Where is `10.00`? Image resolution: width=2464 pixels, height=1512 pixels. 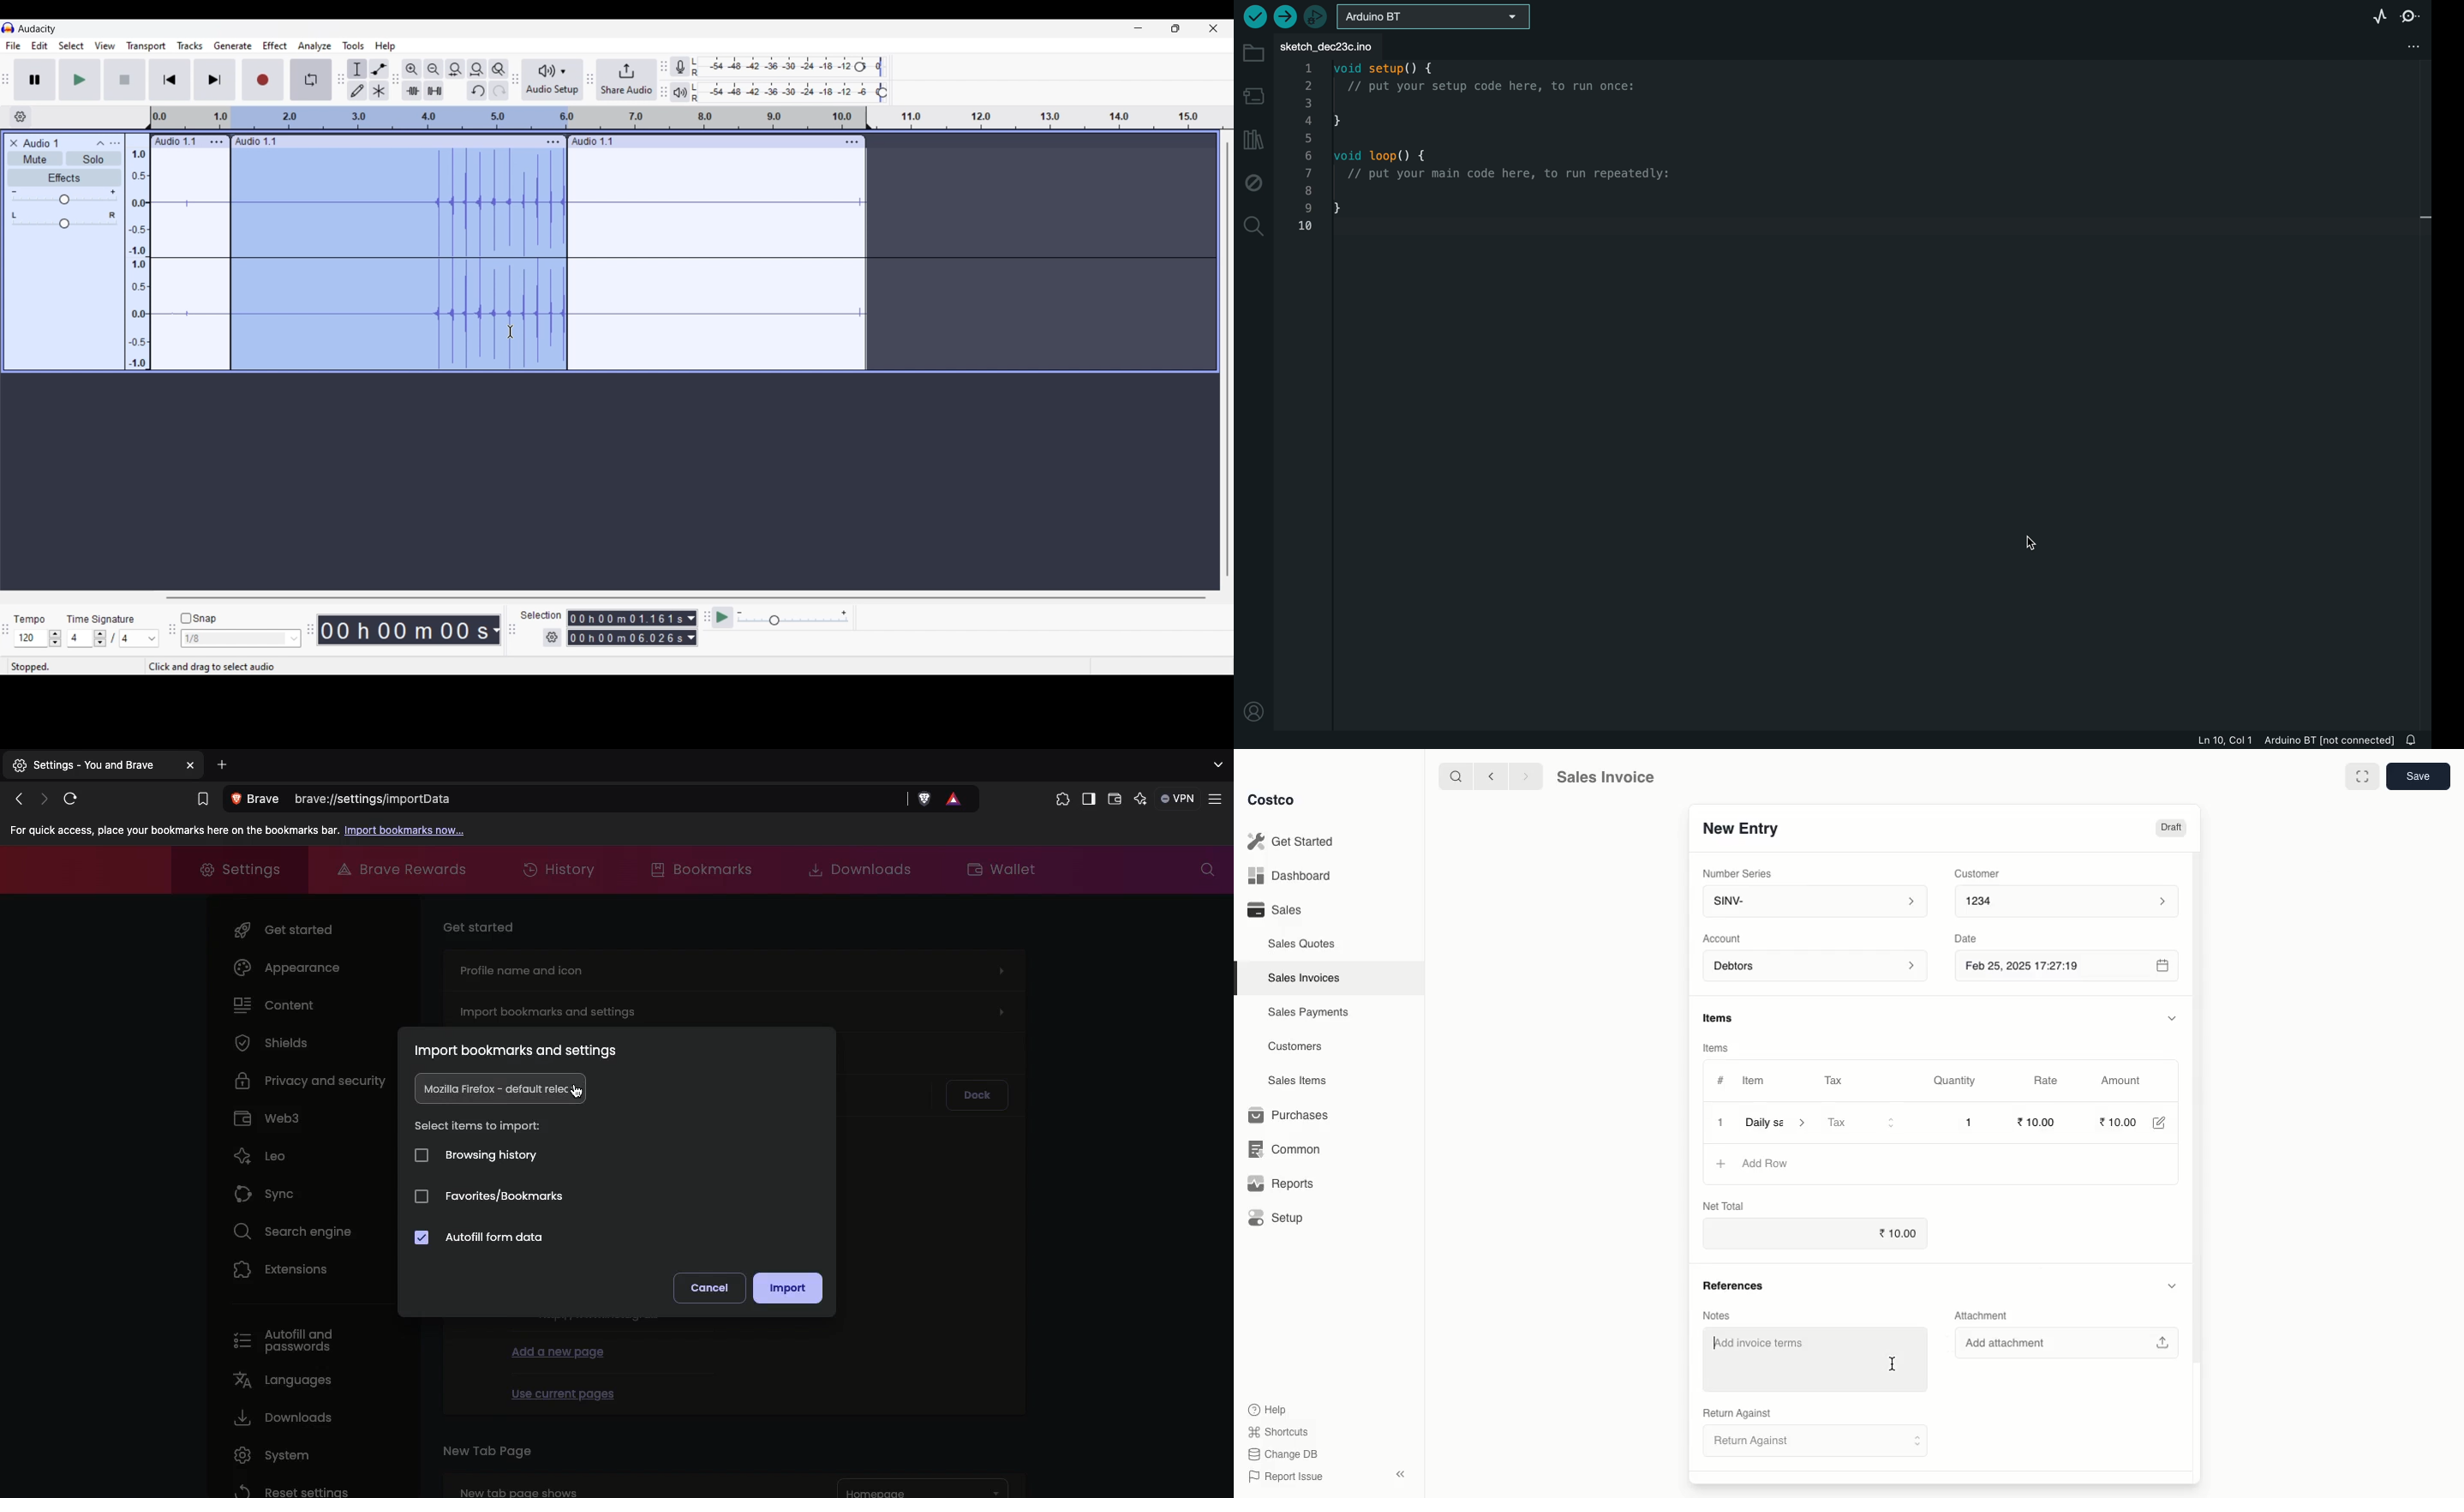
10.00 is located at coordinates (2124, 1122).